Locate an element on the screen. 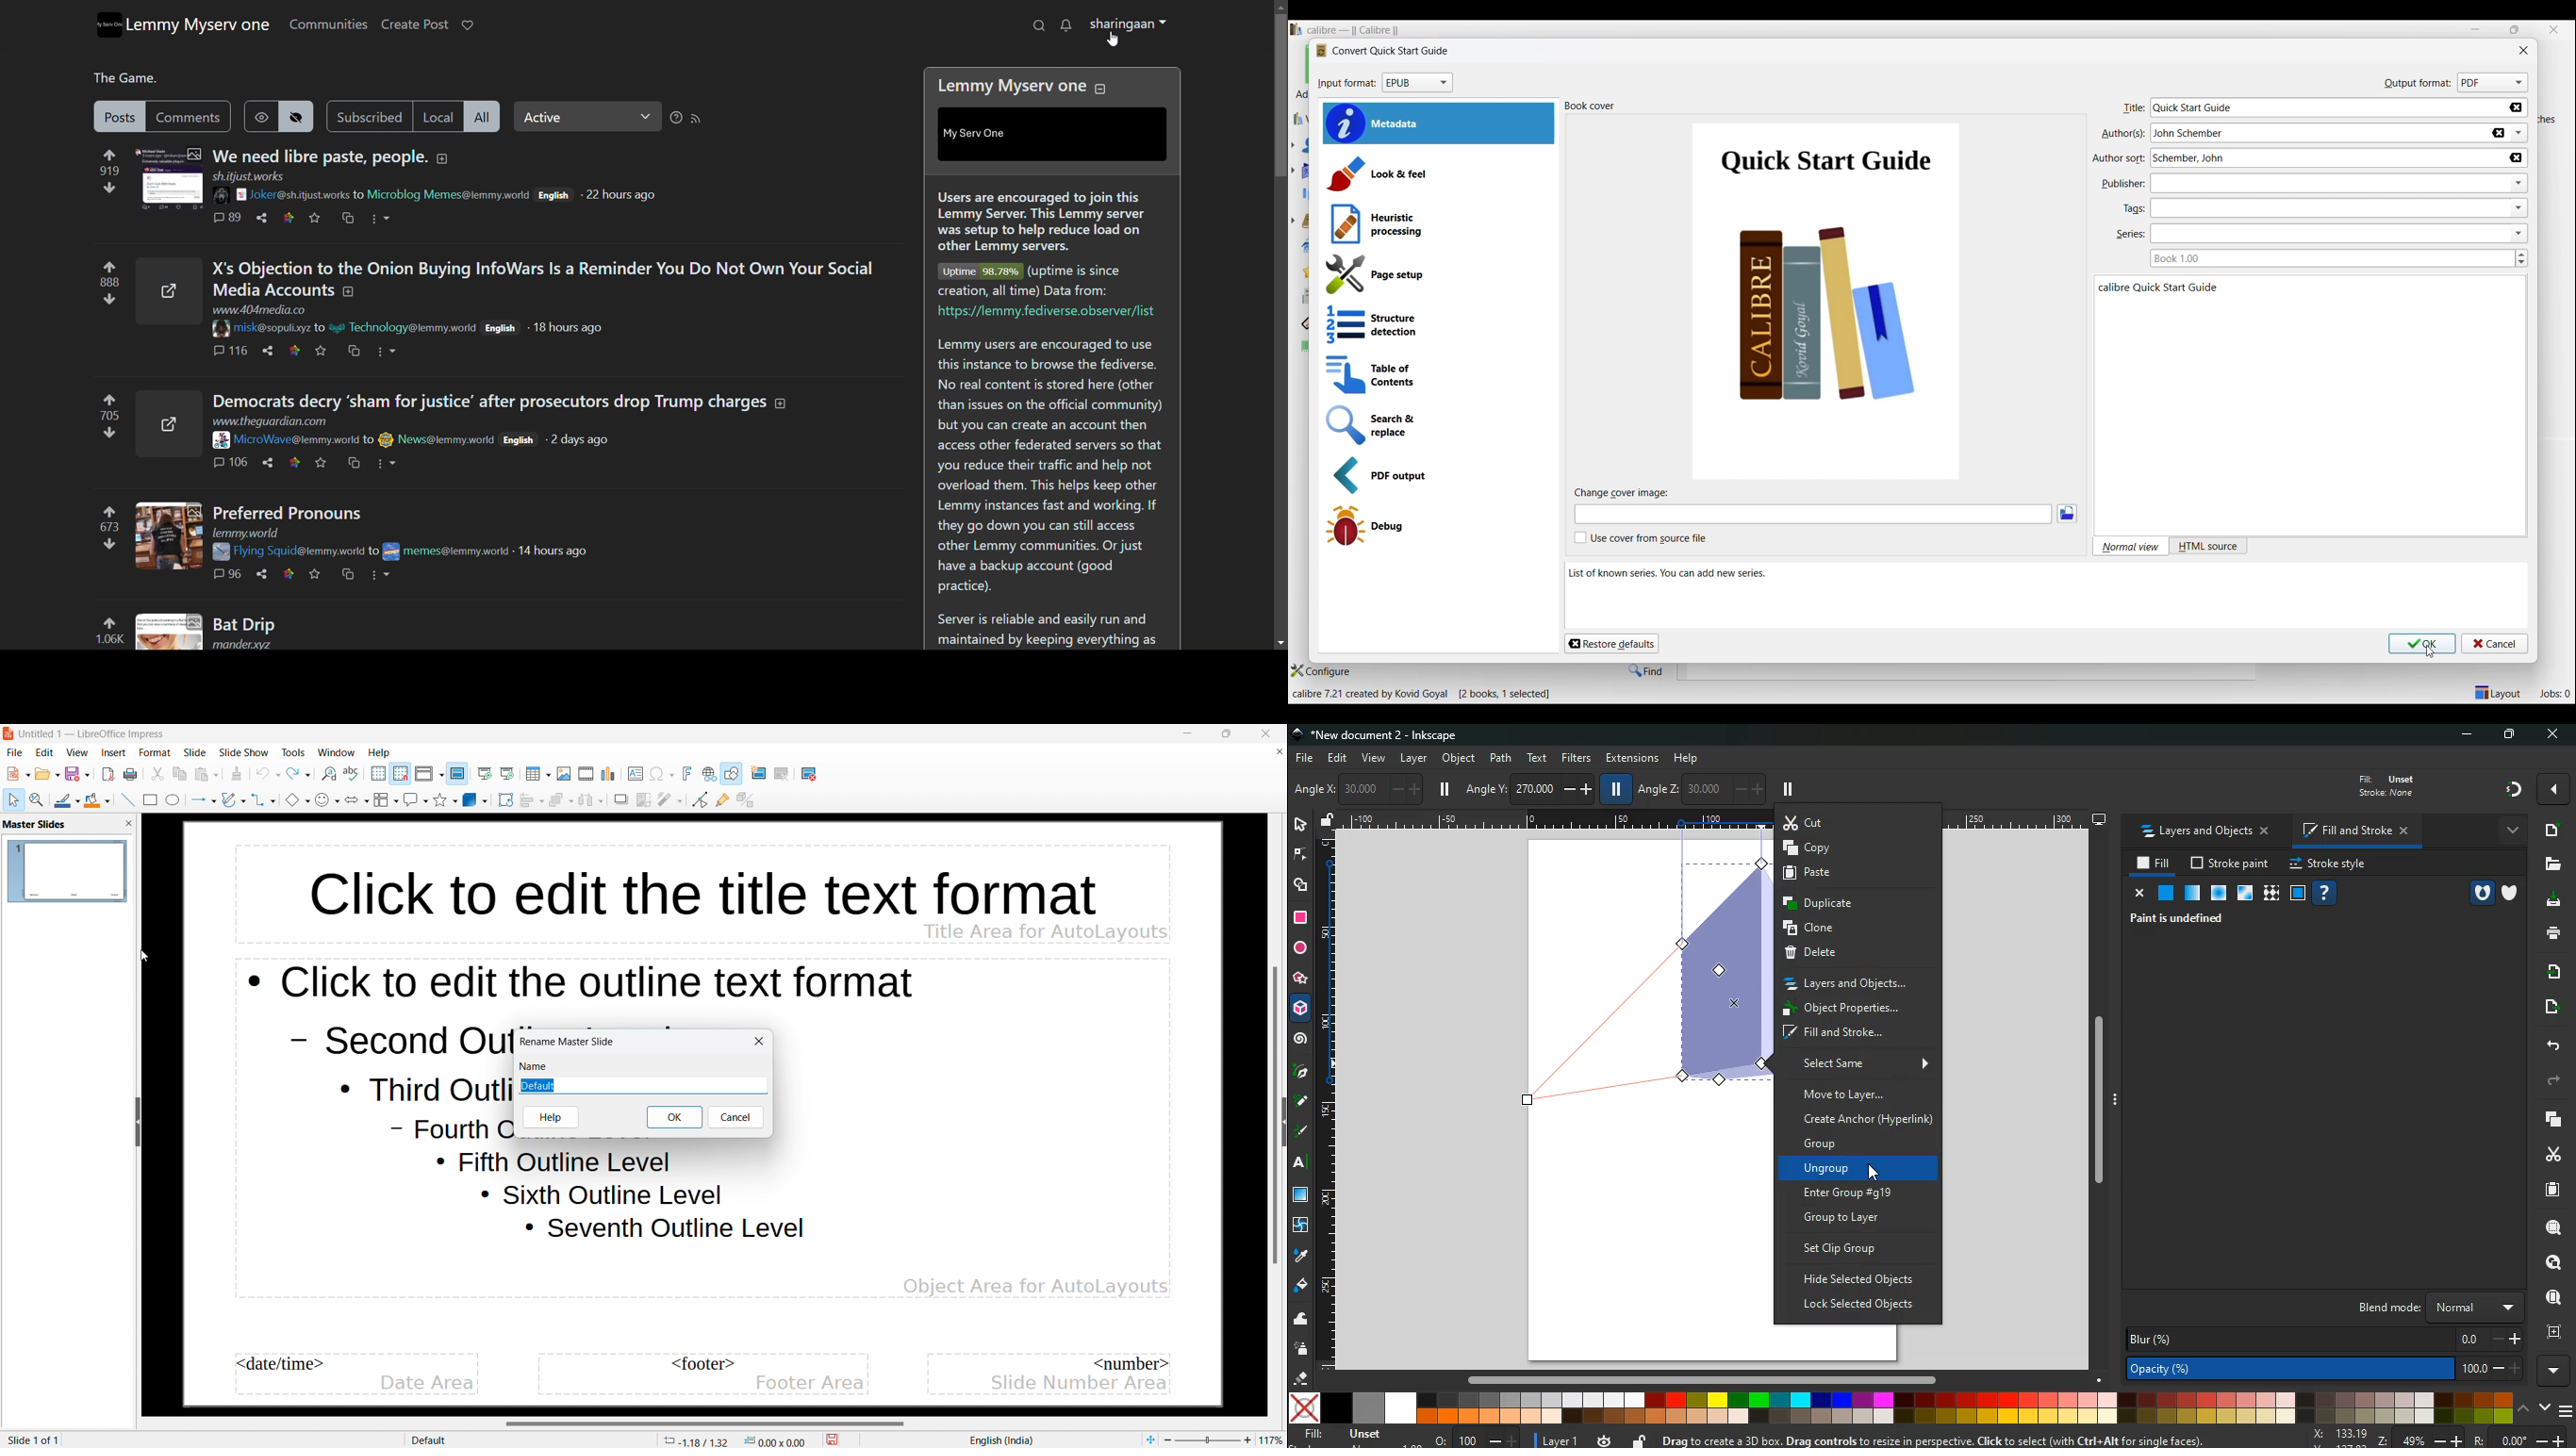 The image size is (2576, 1456). Software name is located at coordinates (1357, 30).